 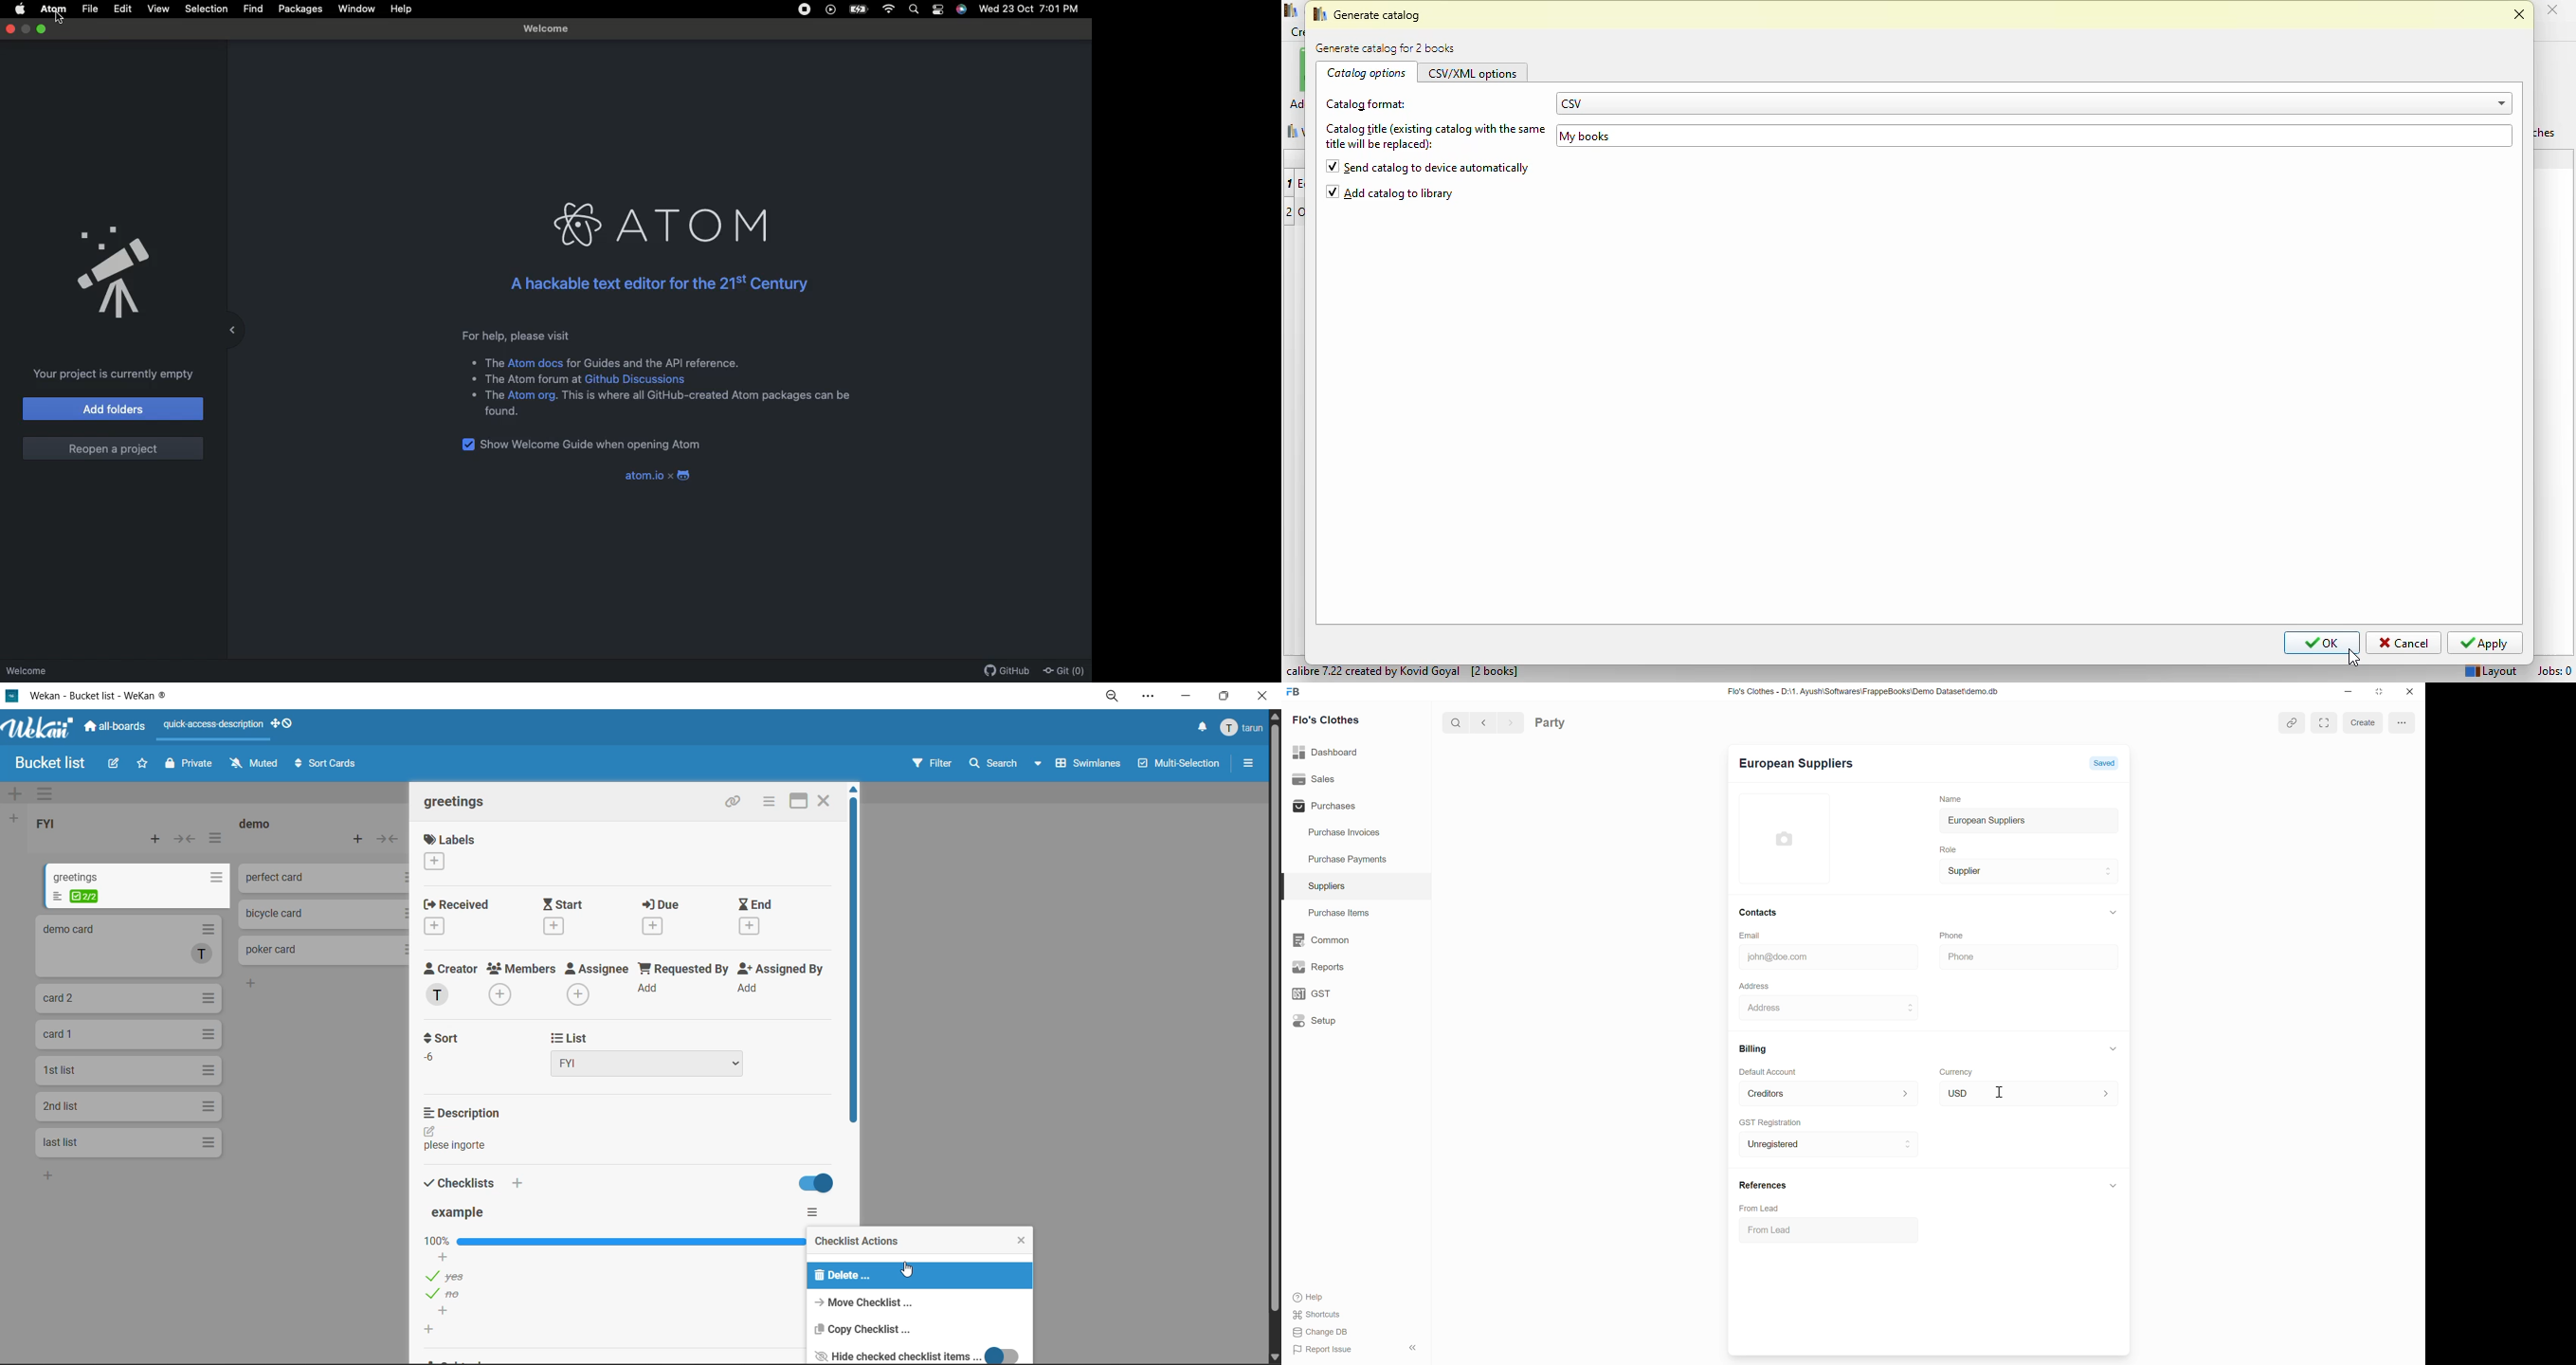 What do you see at coordinates (662, 224) in the screenshot?
I see `Atom logo` at bounding box center [662, 224].